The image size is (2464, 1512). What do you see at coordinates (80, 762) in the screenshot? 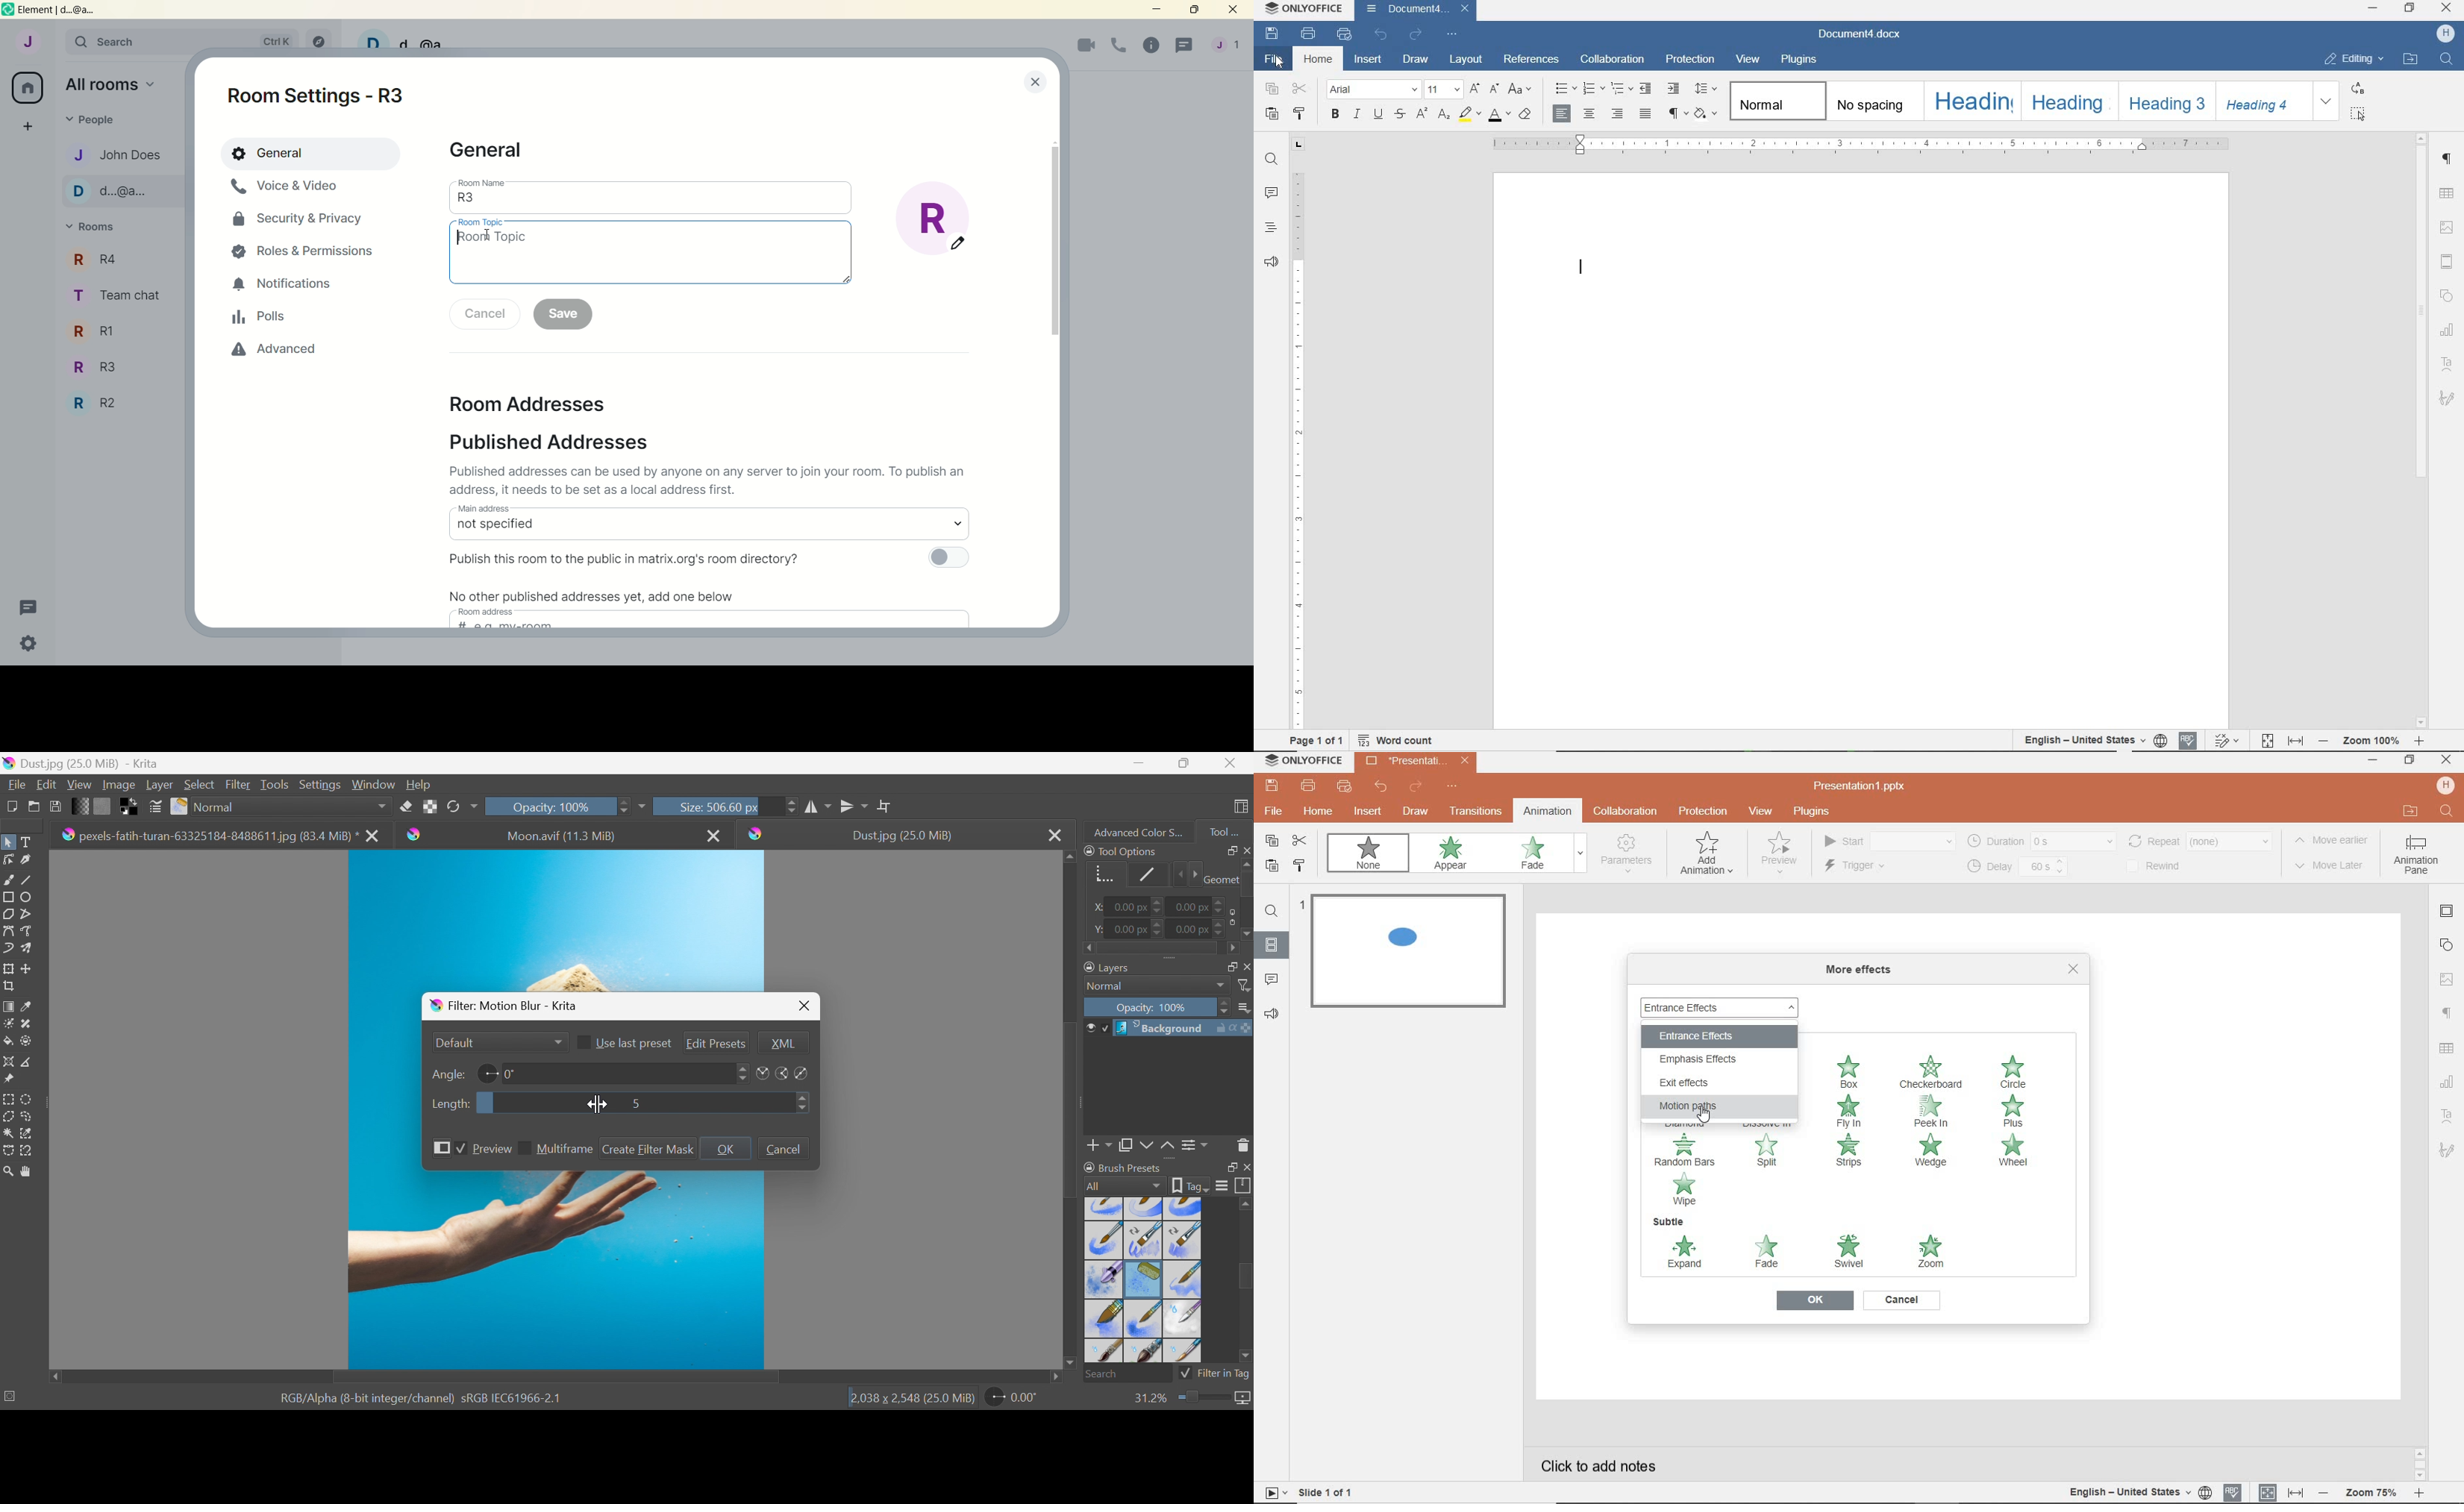
I see `Dust.jpg (25.0 MB)` at bounding box center [80, 762].